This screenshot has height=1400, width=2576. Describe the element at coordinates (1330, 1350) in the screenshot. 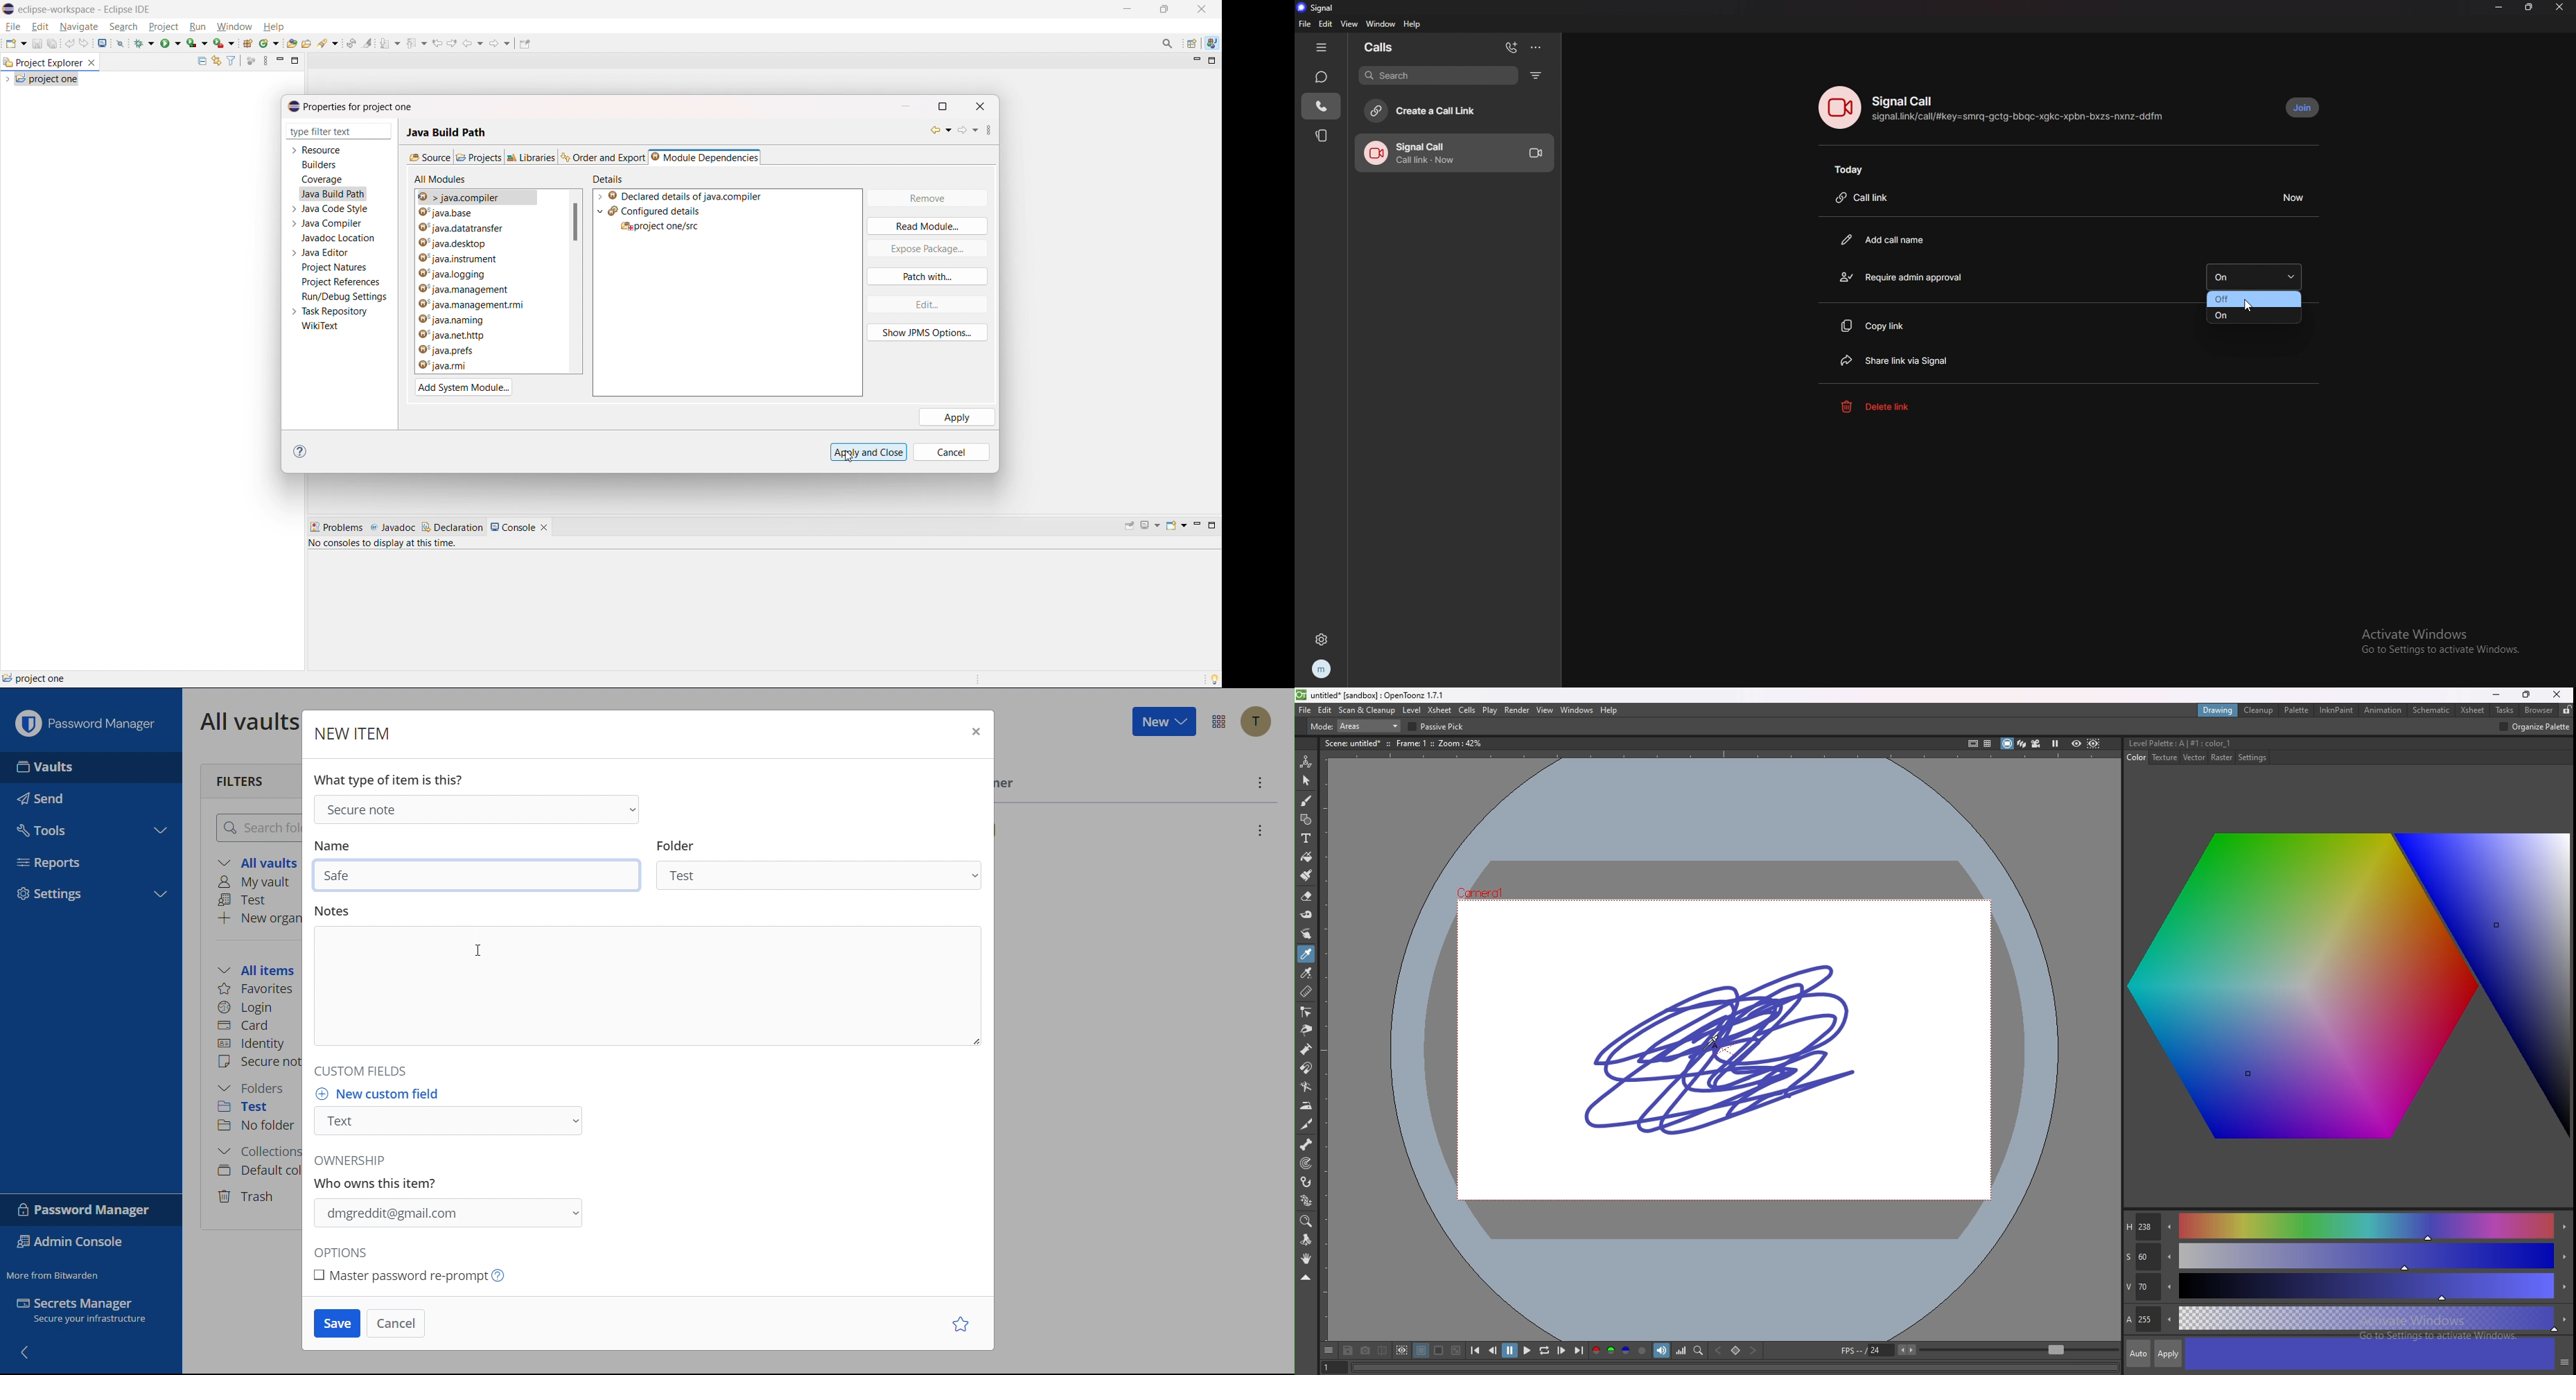

I see `options` at that location.